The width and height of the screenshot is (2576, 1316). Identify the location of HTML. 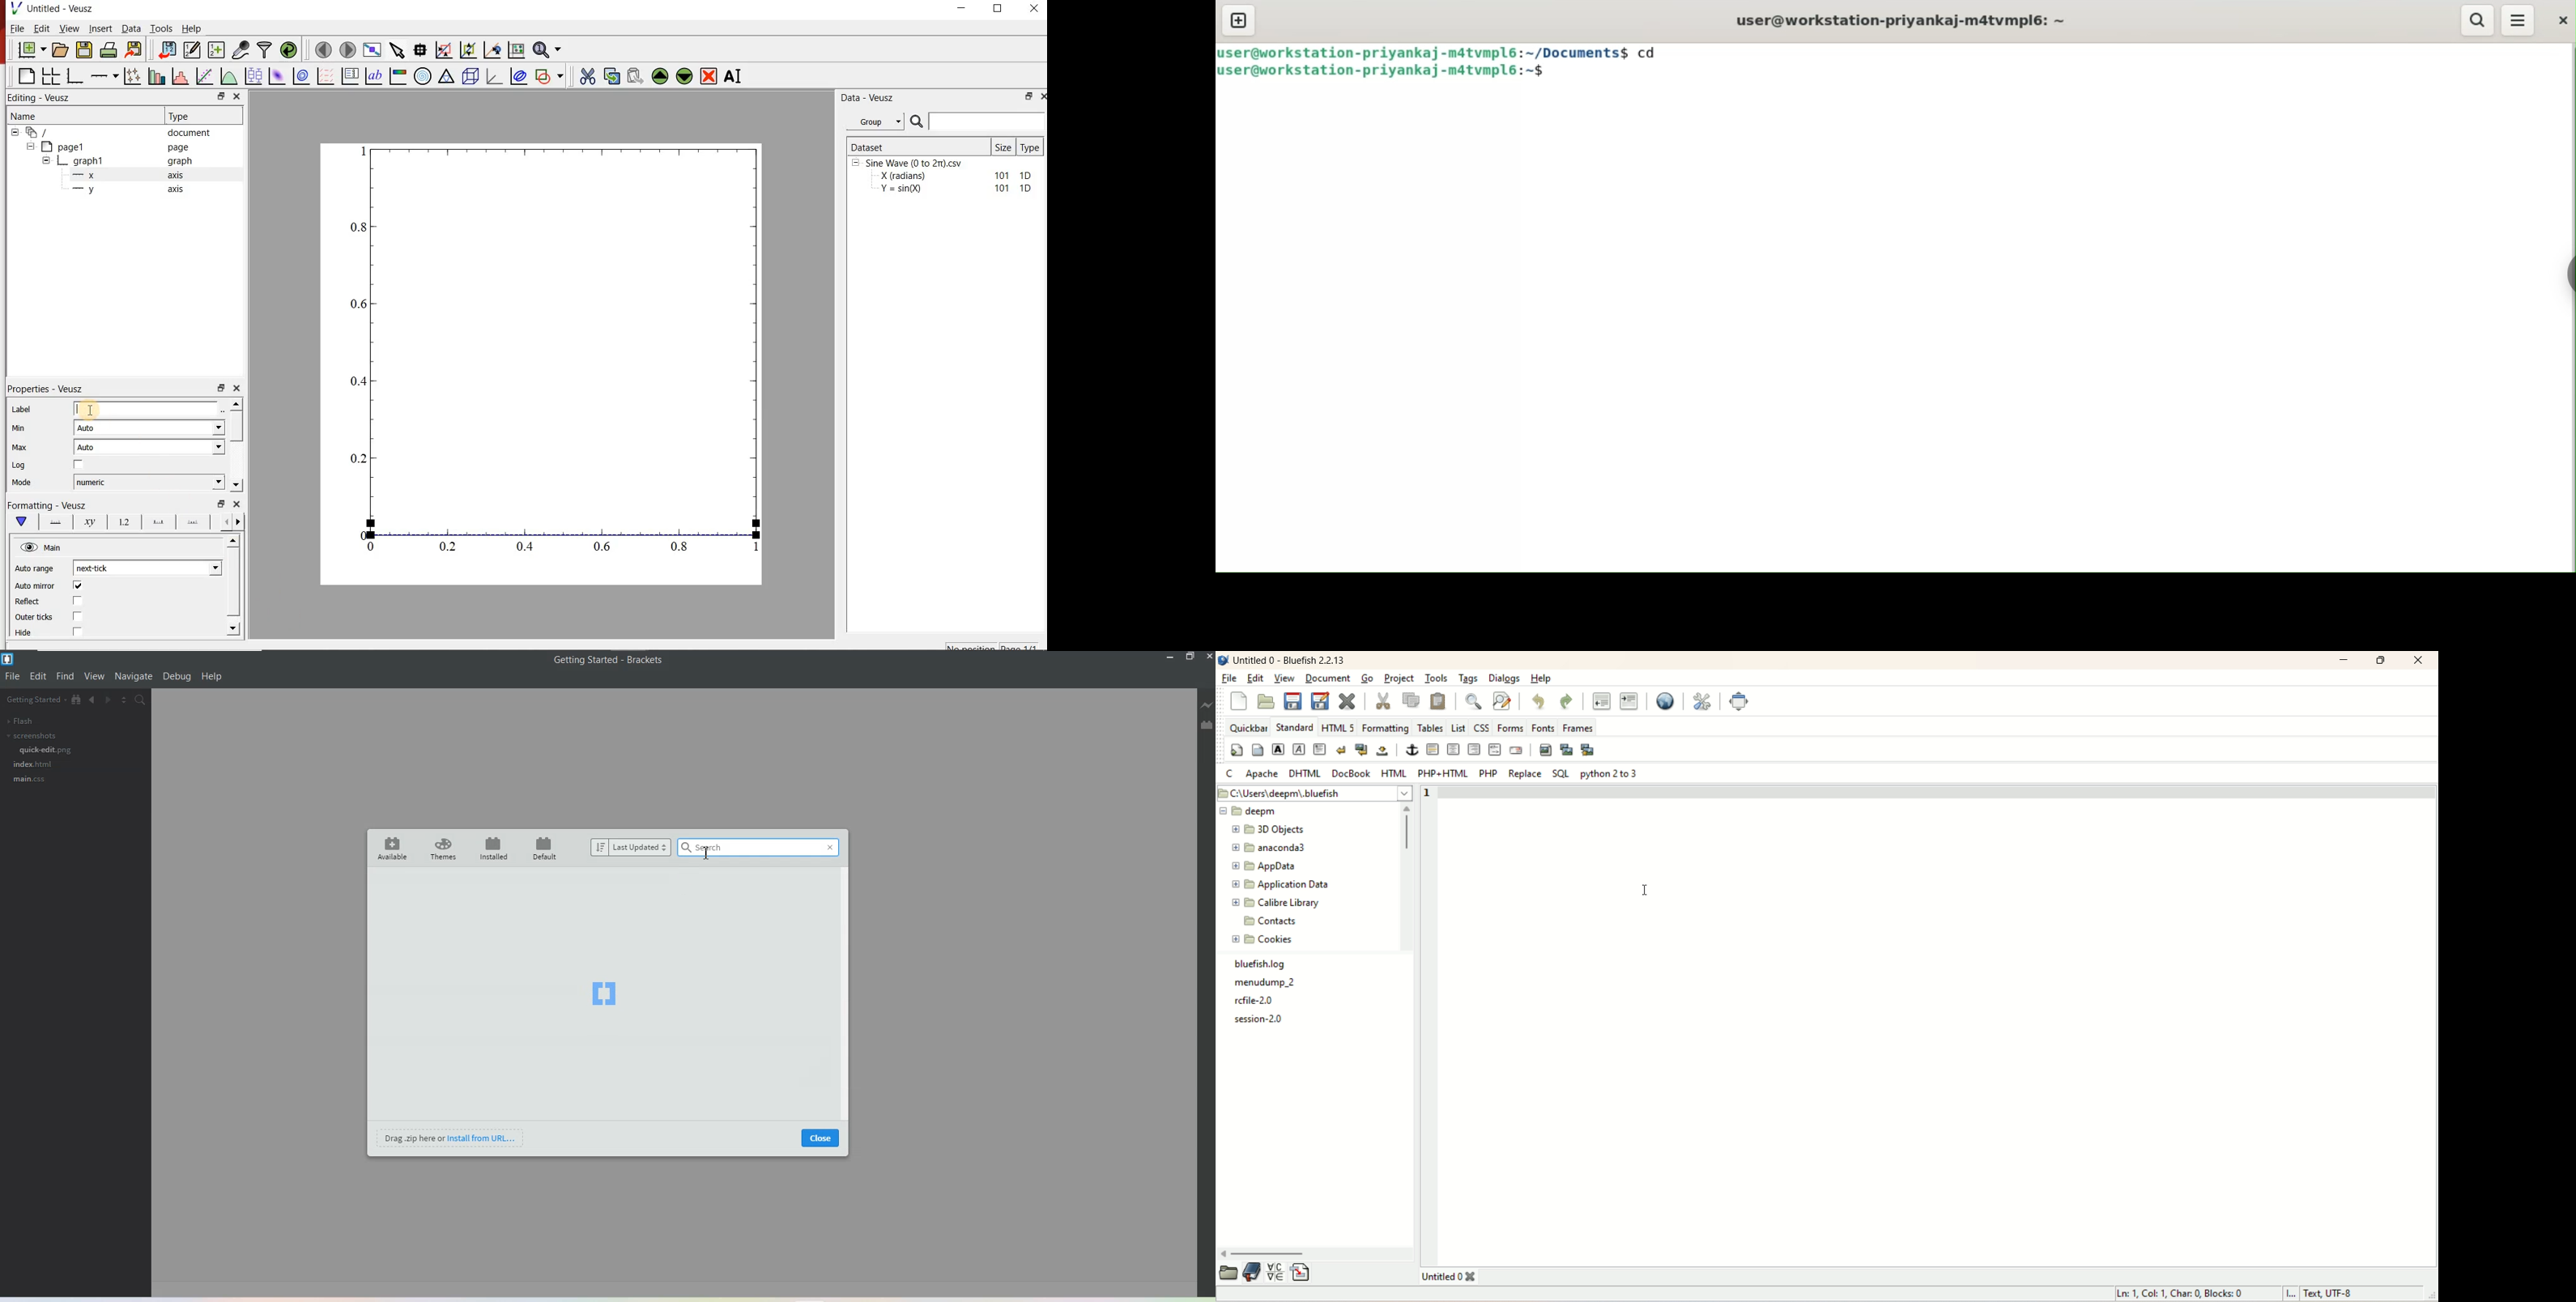
(1394, 773).